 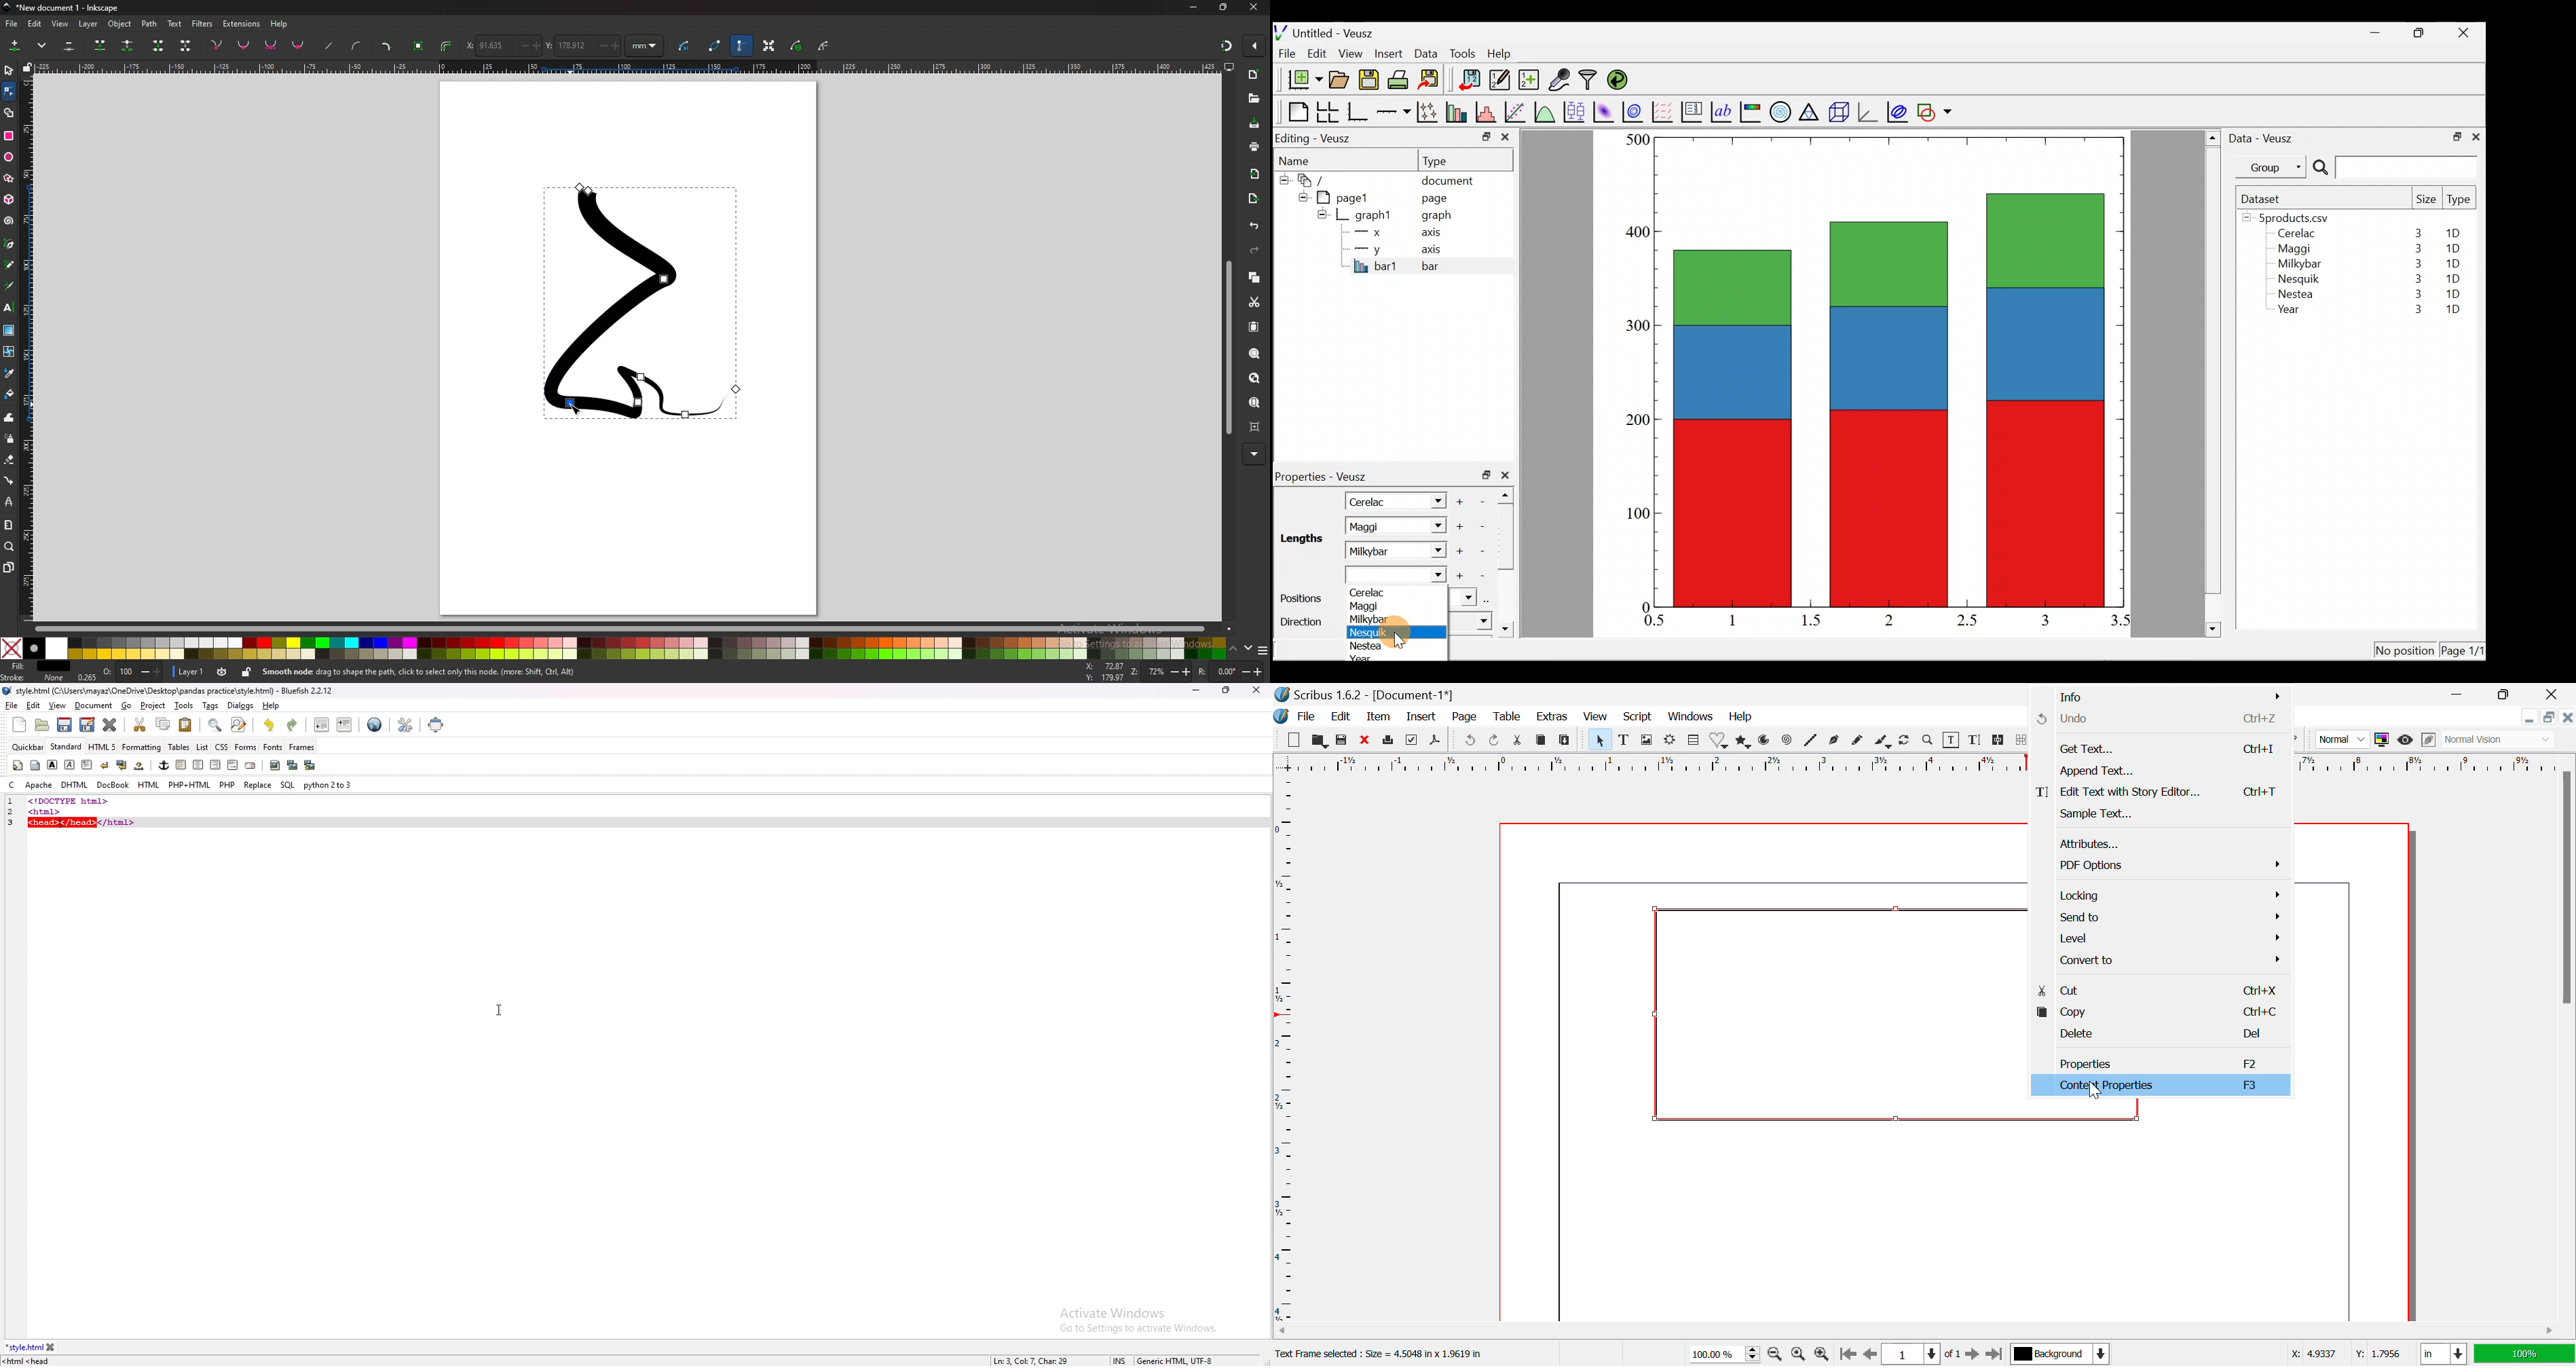 I want to click on Undo, so click(x=2157, y=720).